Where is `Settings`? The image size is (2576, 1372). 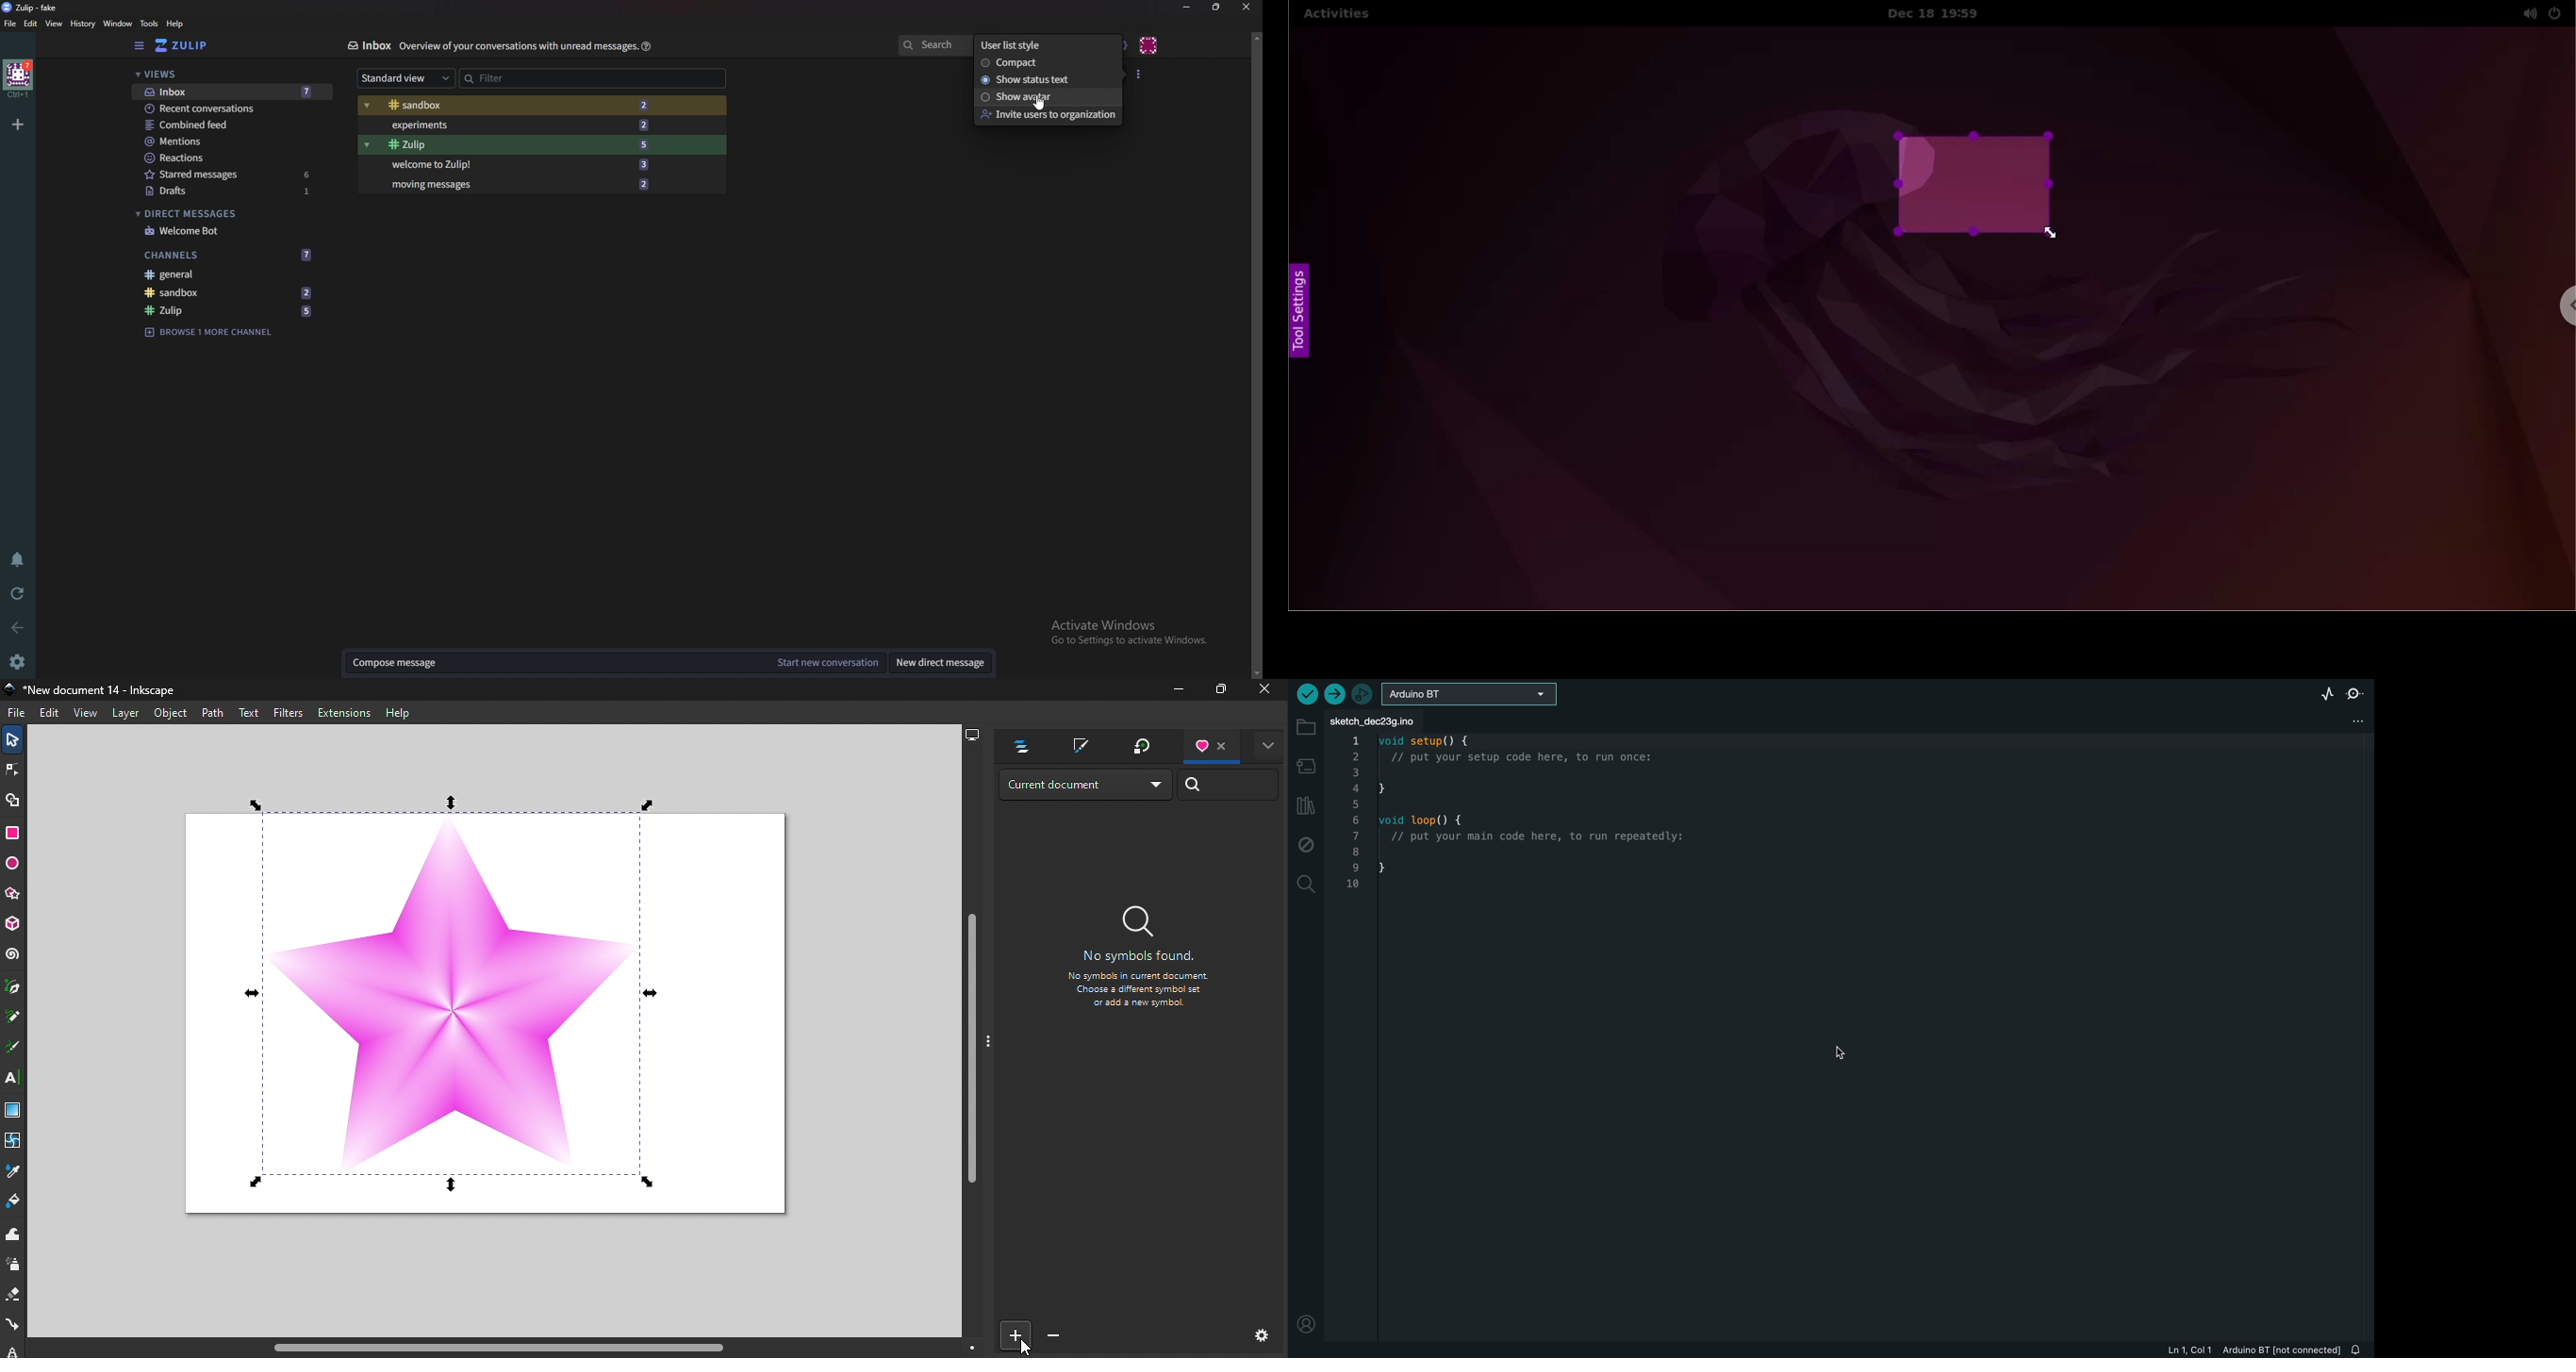 Settings is located at coordinates (21, 661).